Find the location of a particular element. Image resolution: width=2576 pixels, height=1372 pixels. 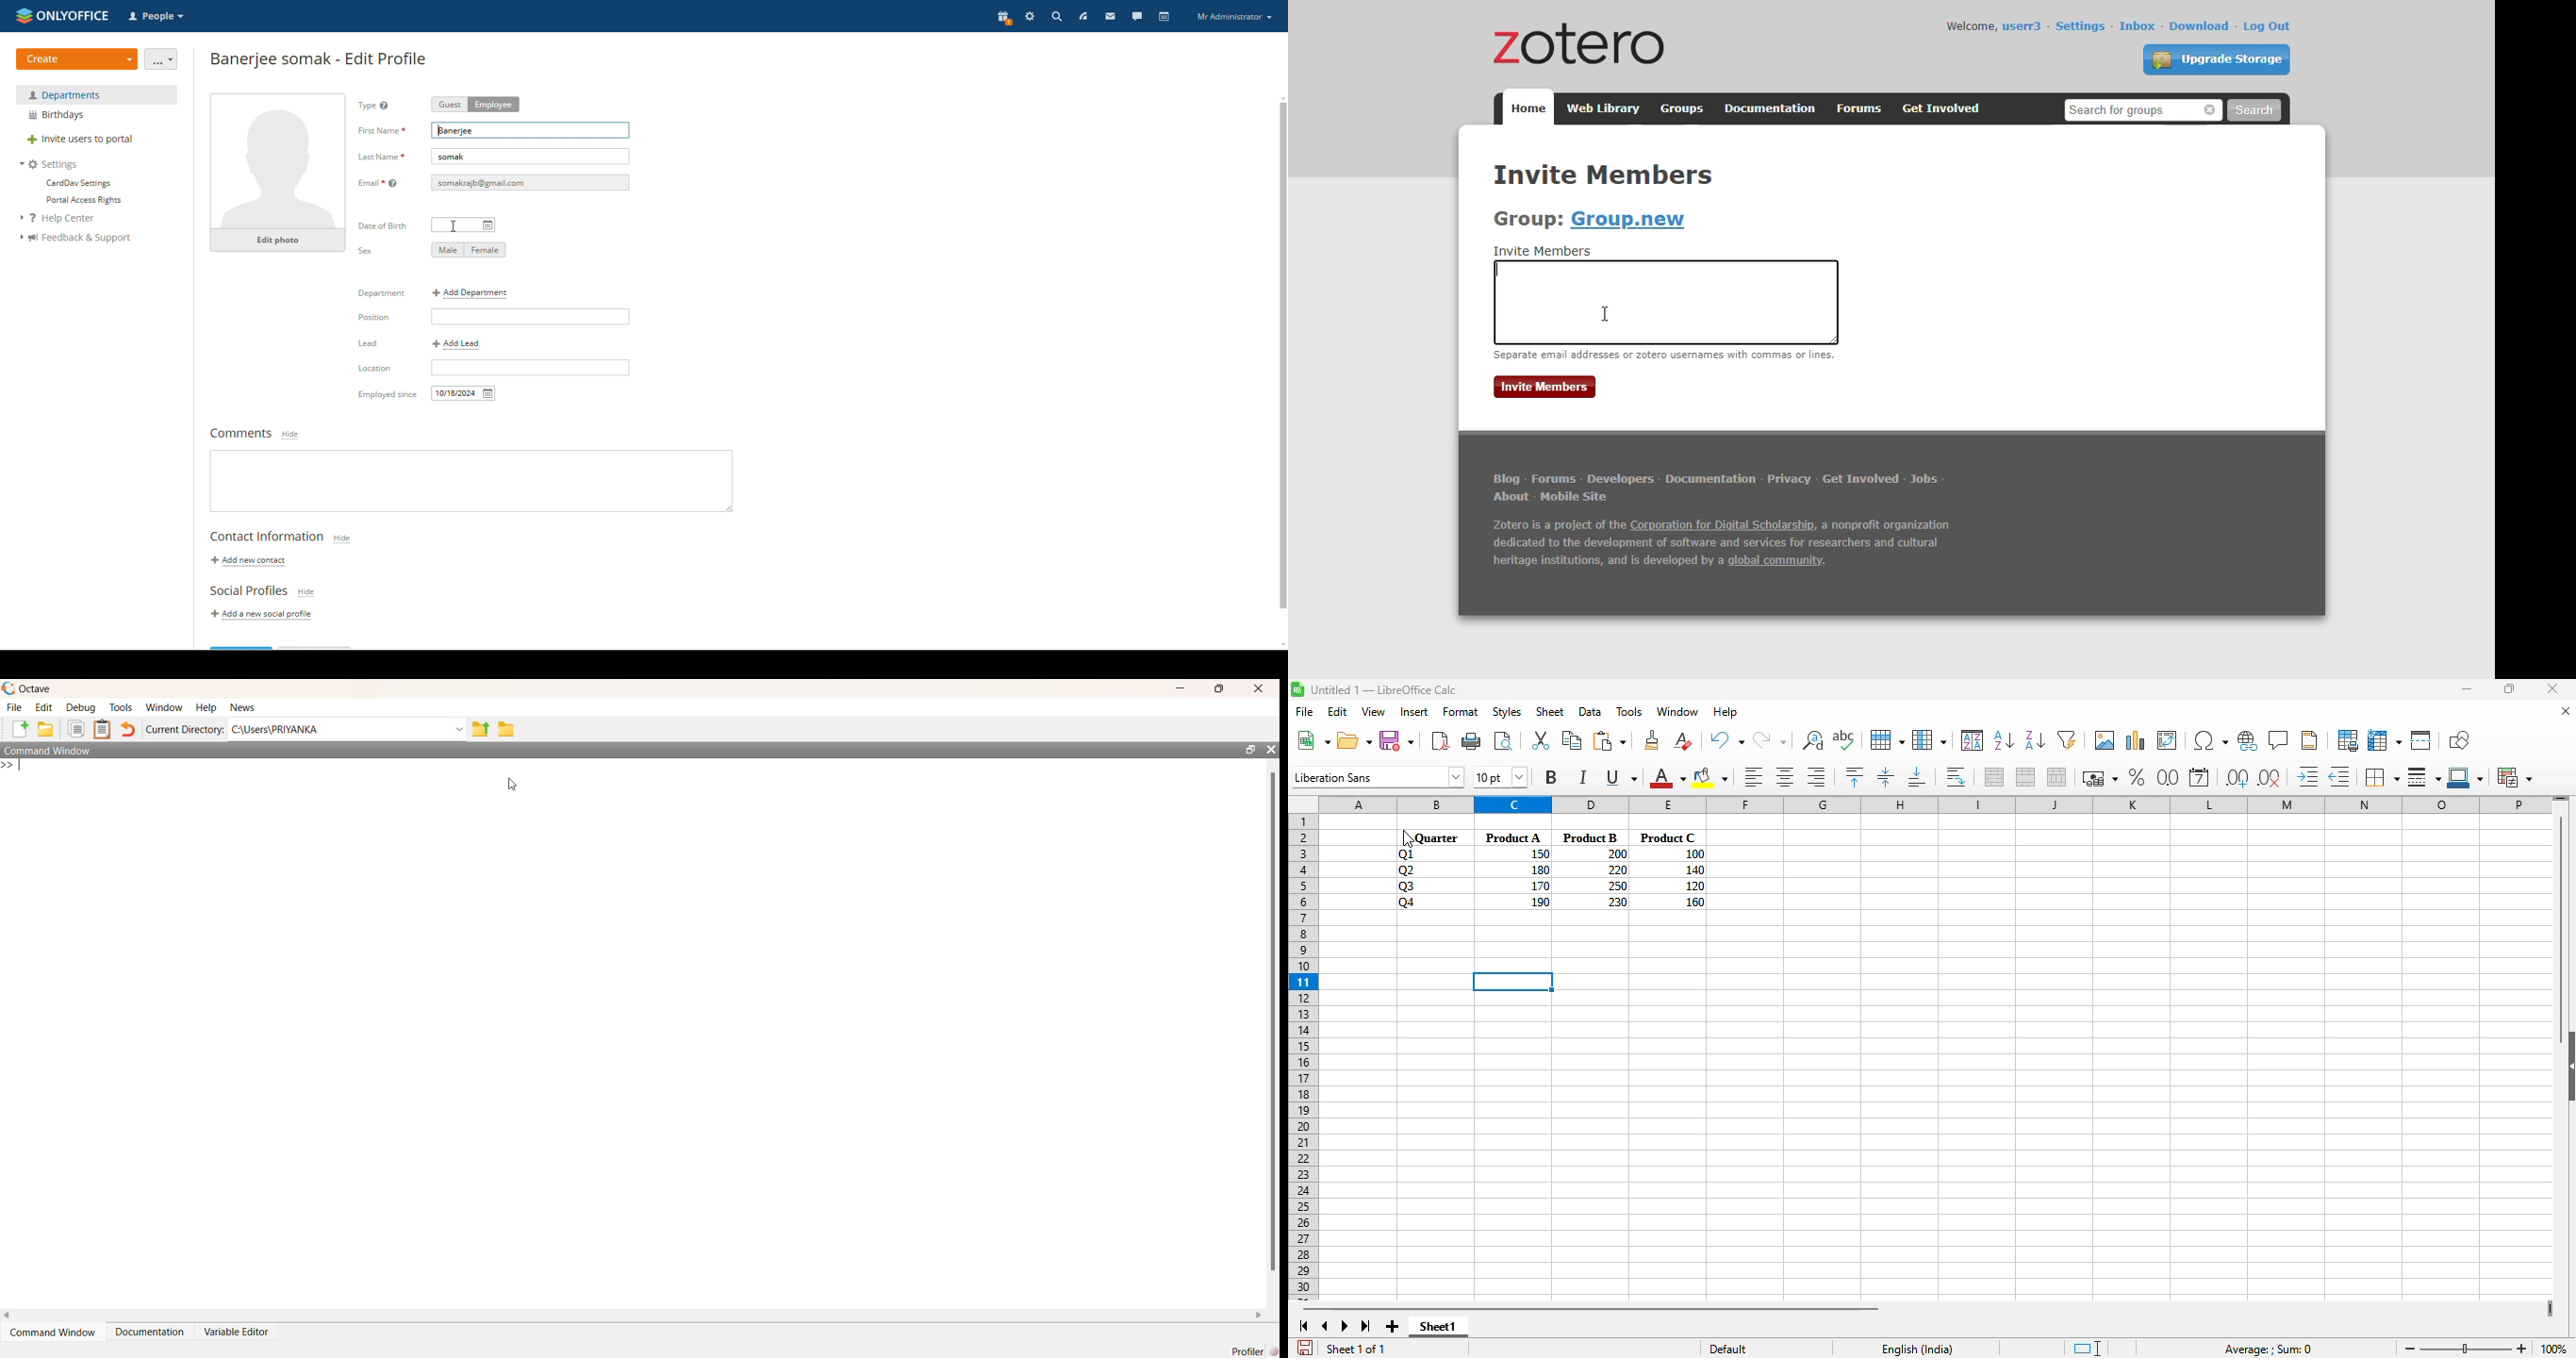

delete decimal is located at coordinates (2270, 777).